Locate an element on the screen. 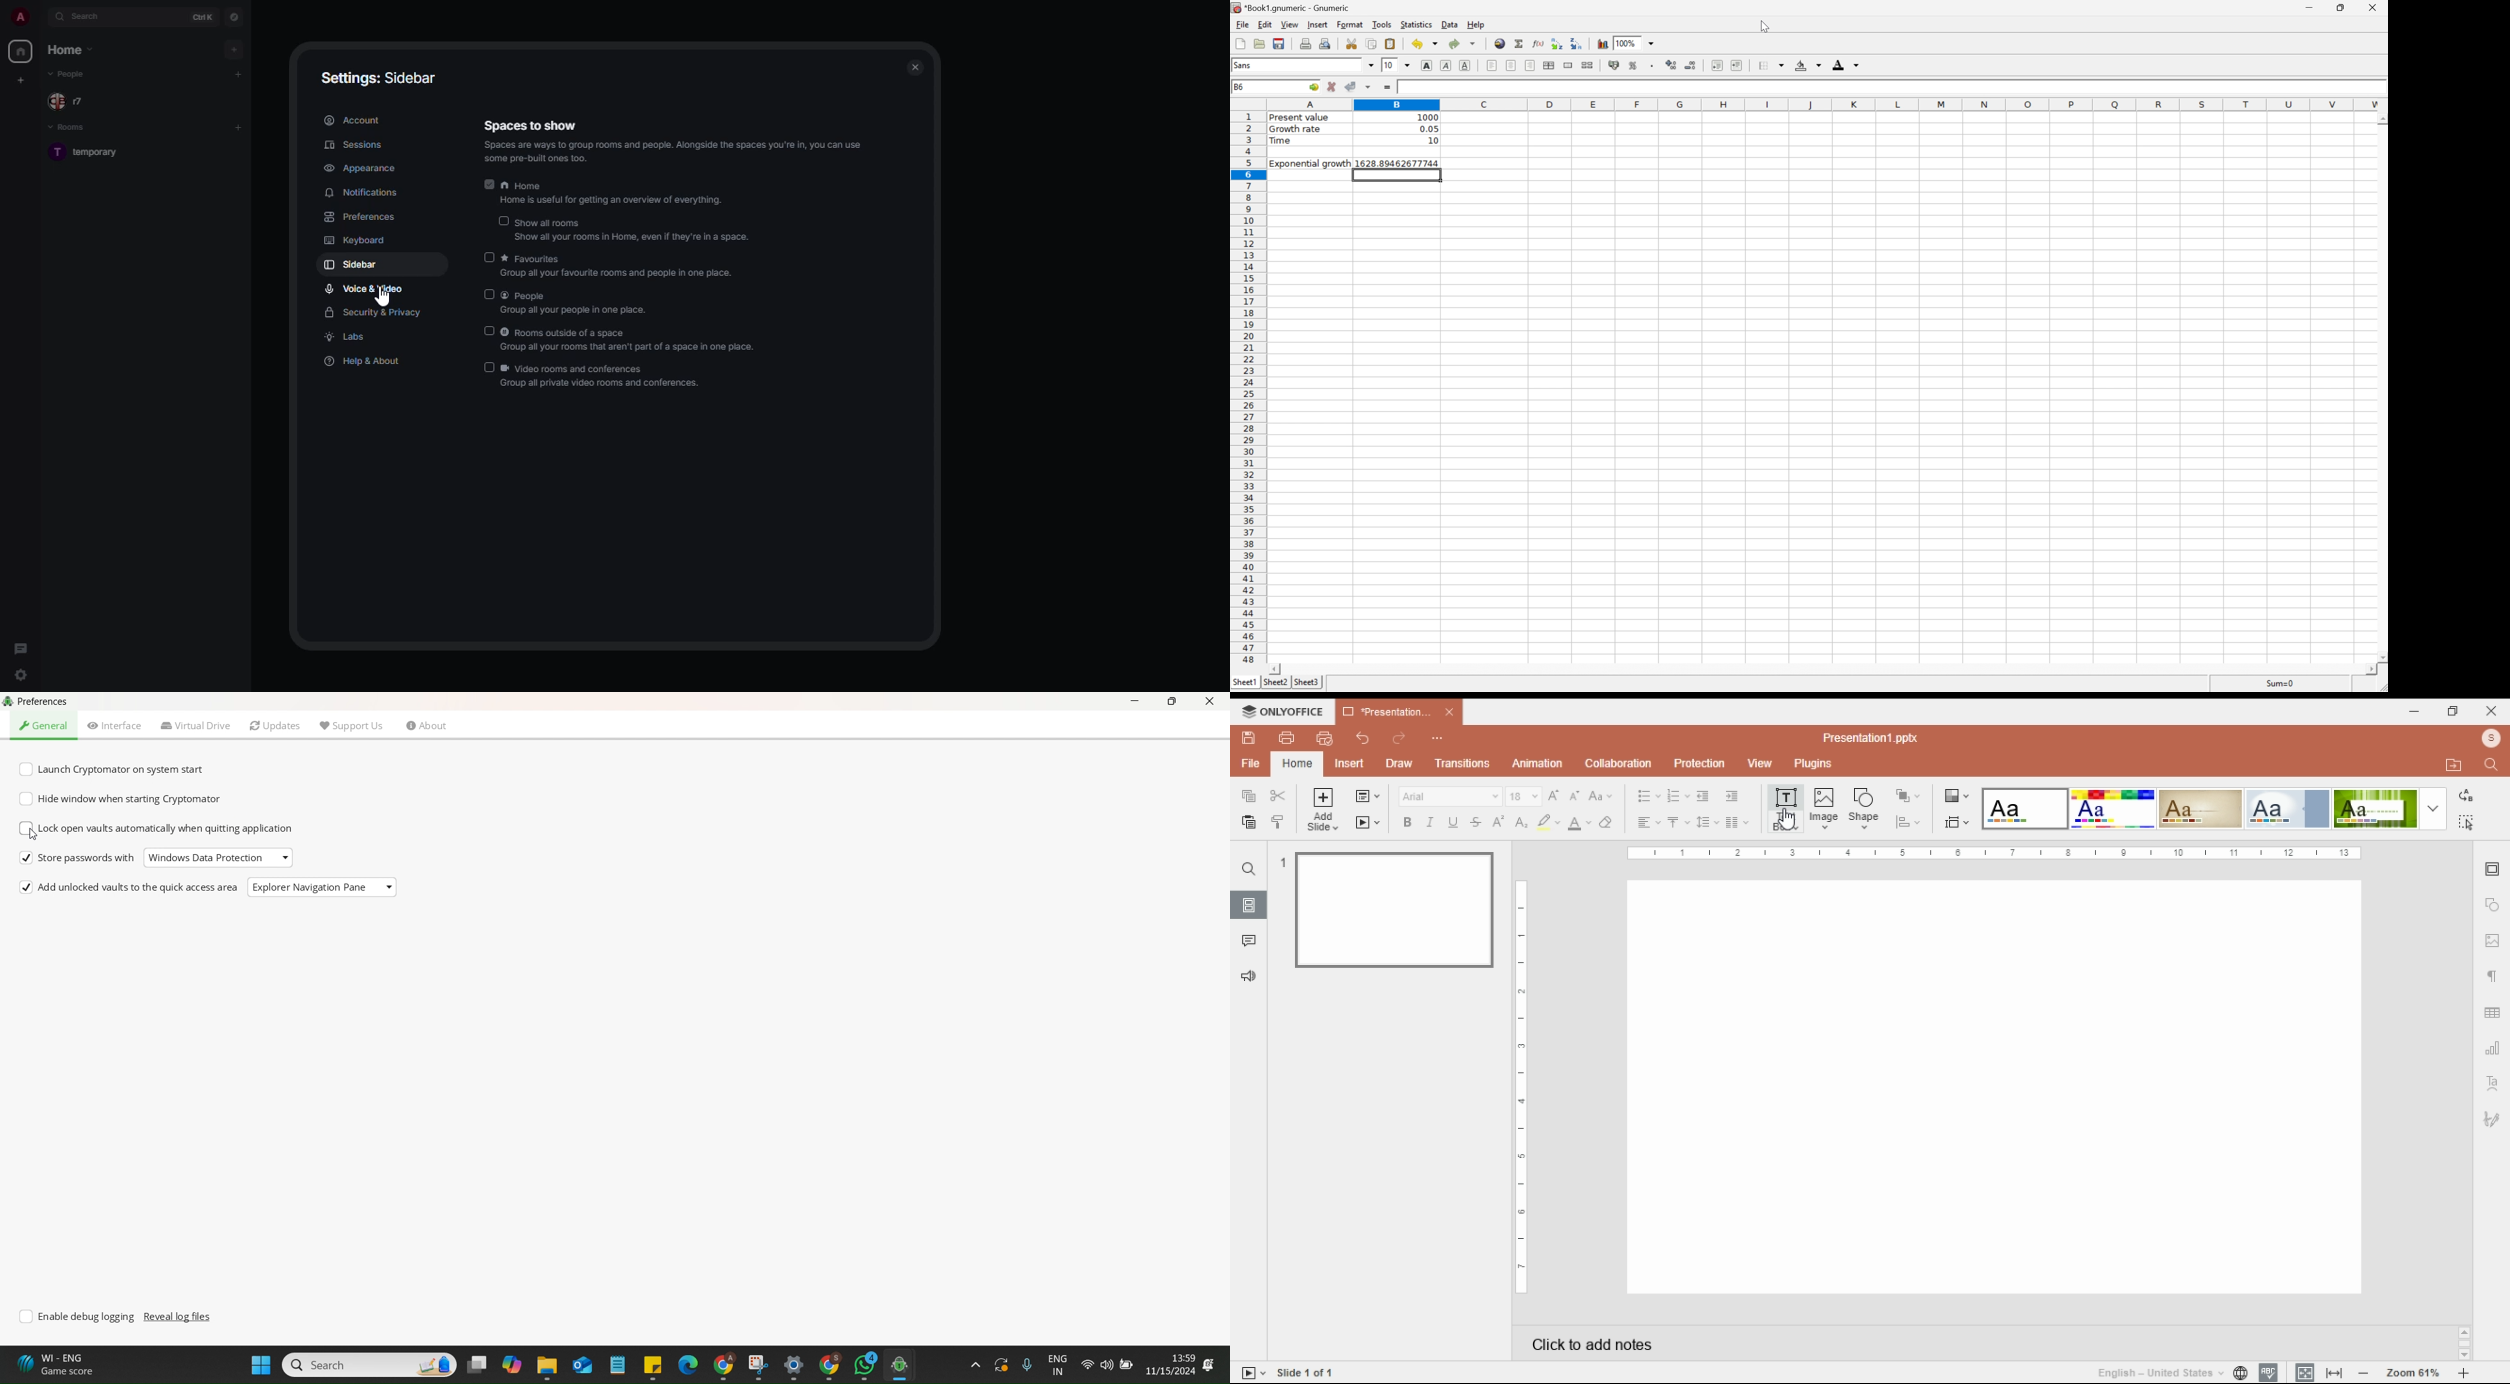  scroll up is located at coordinates (2464, 1333).